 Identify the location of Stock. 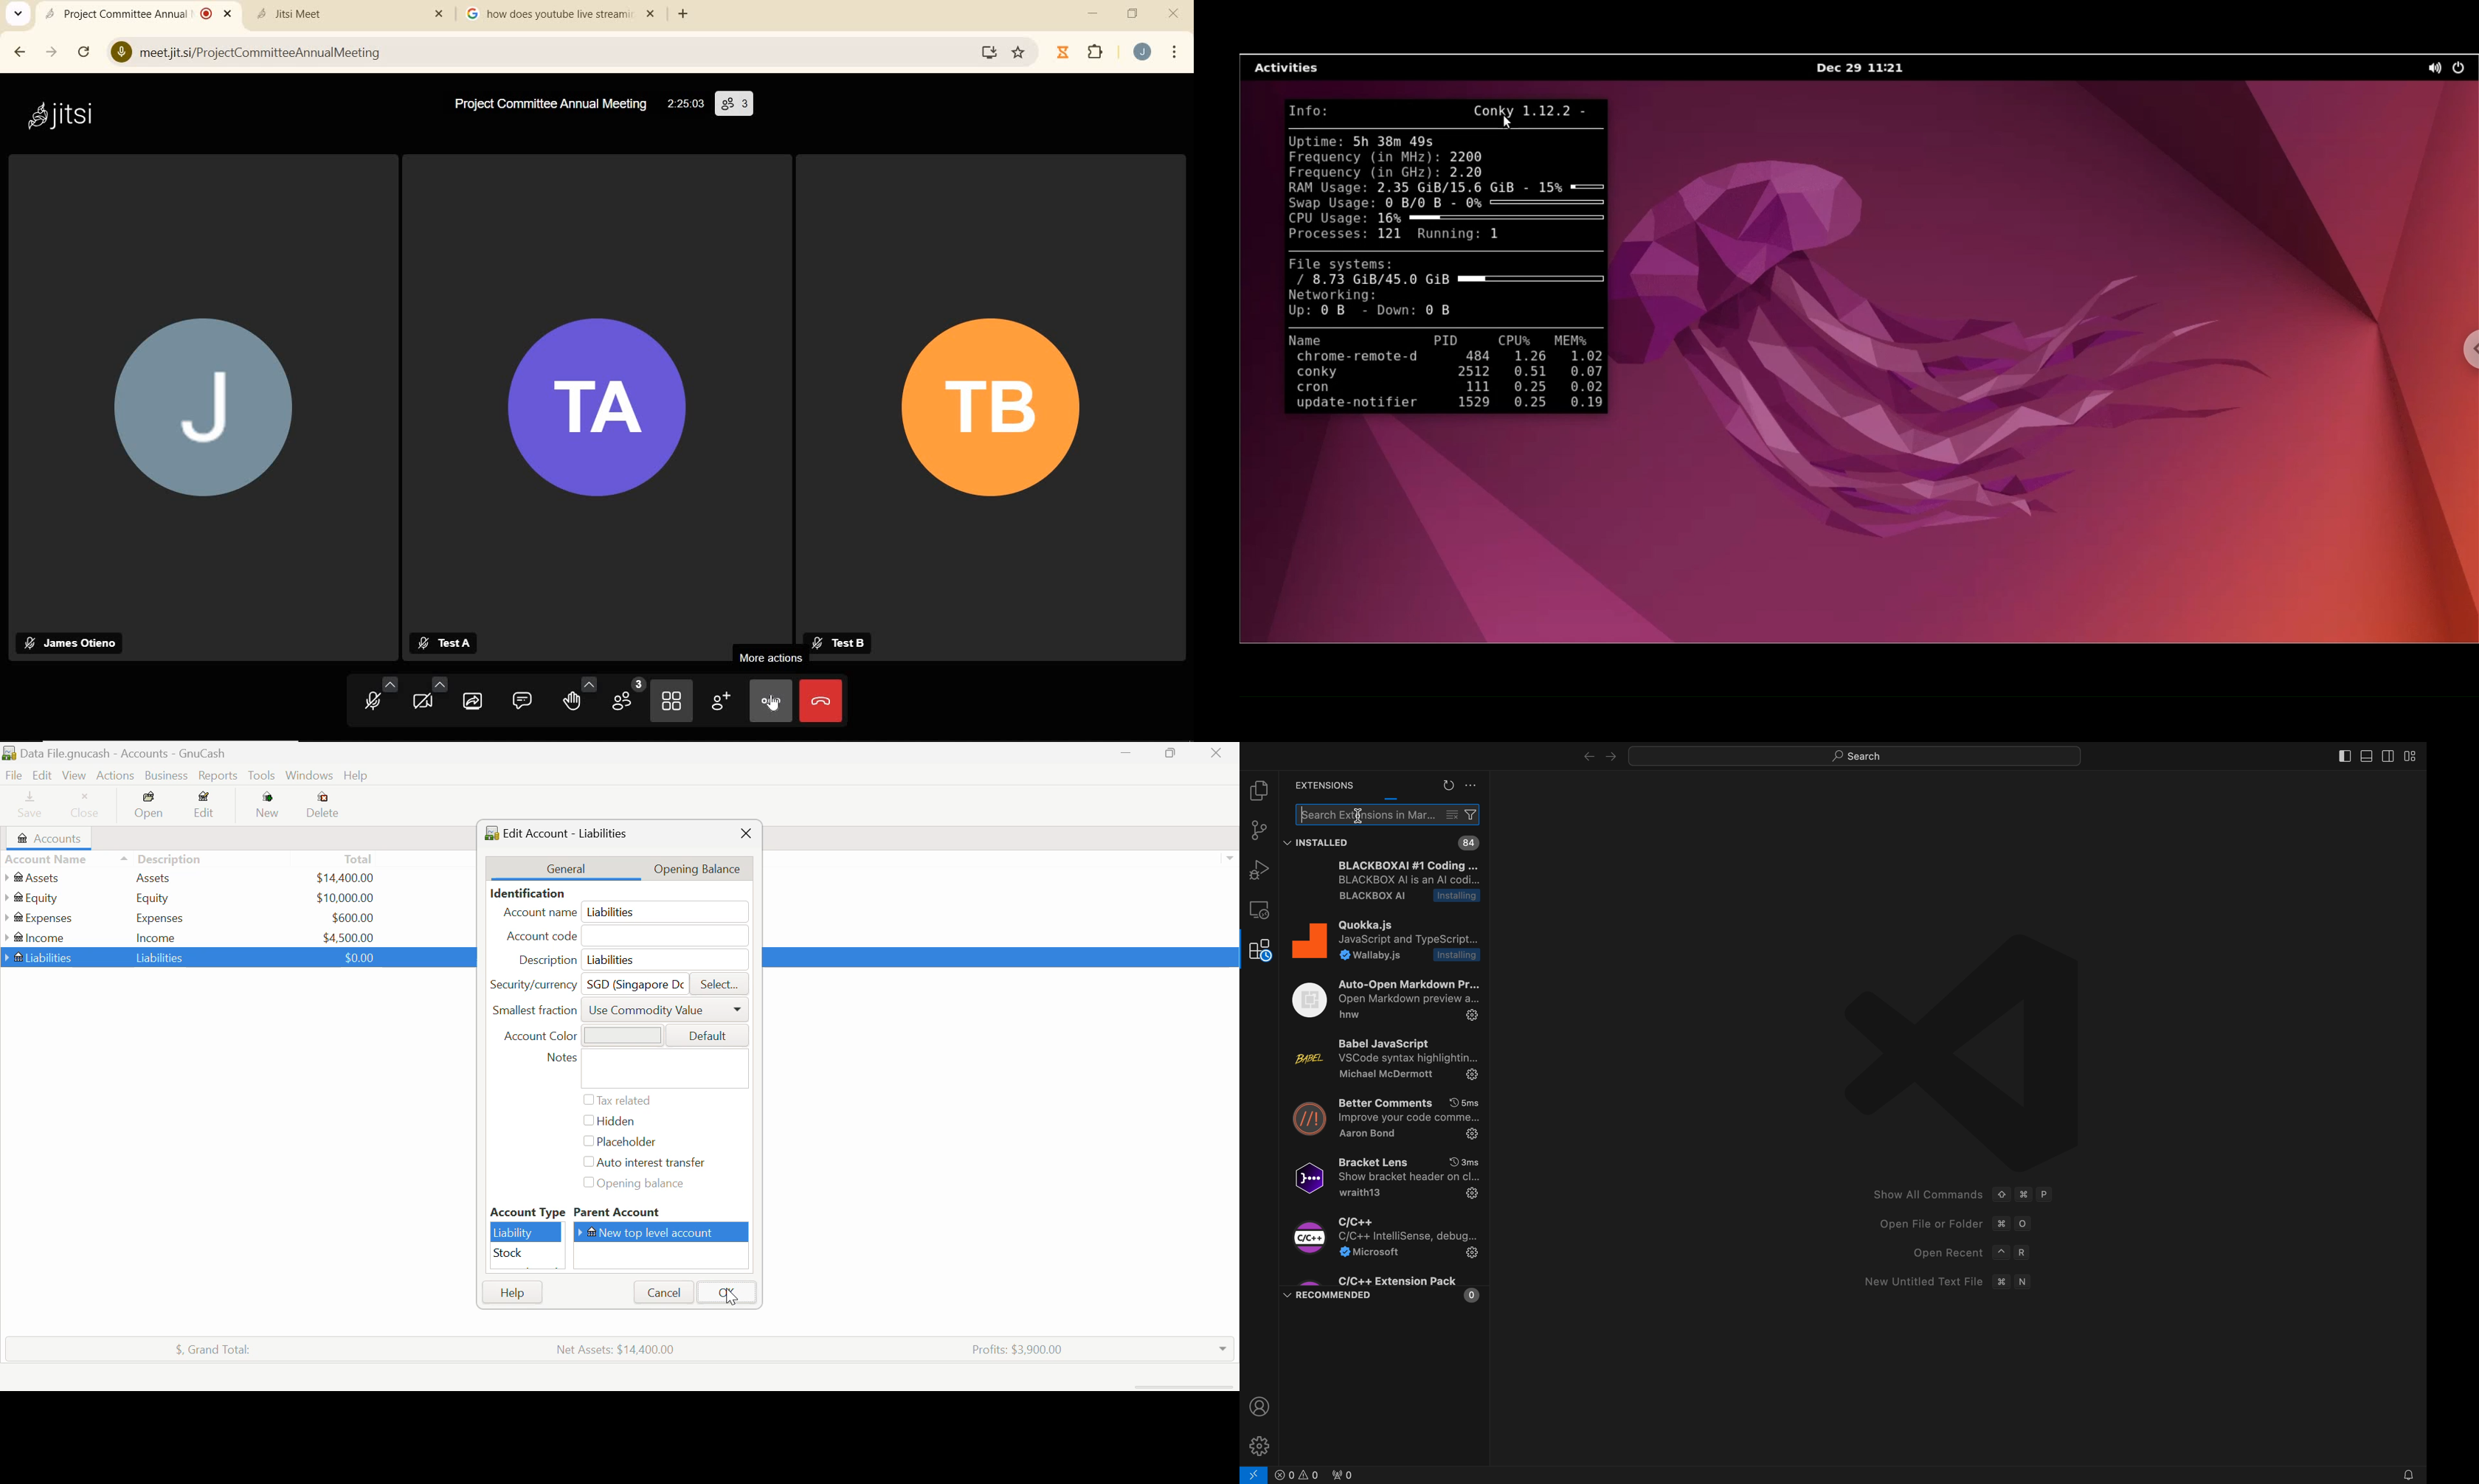
(527, 1254).